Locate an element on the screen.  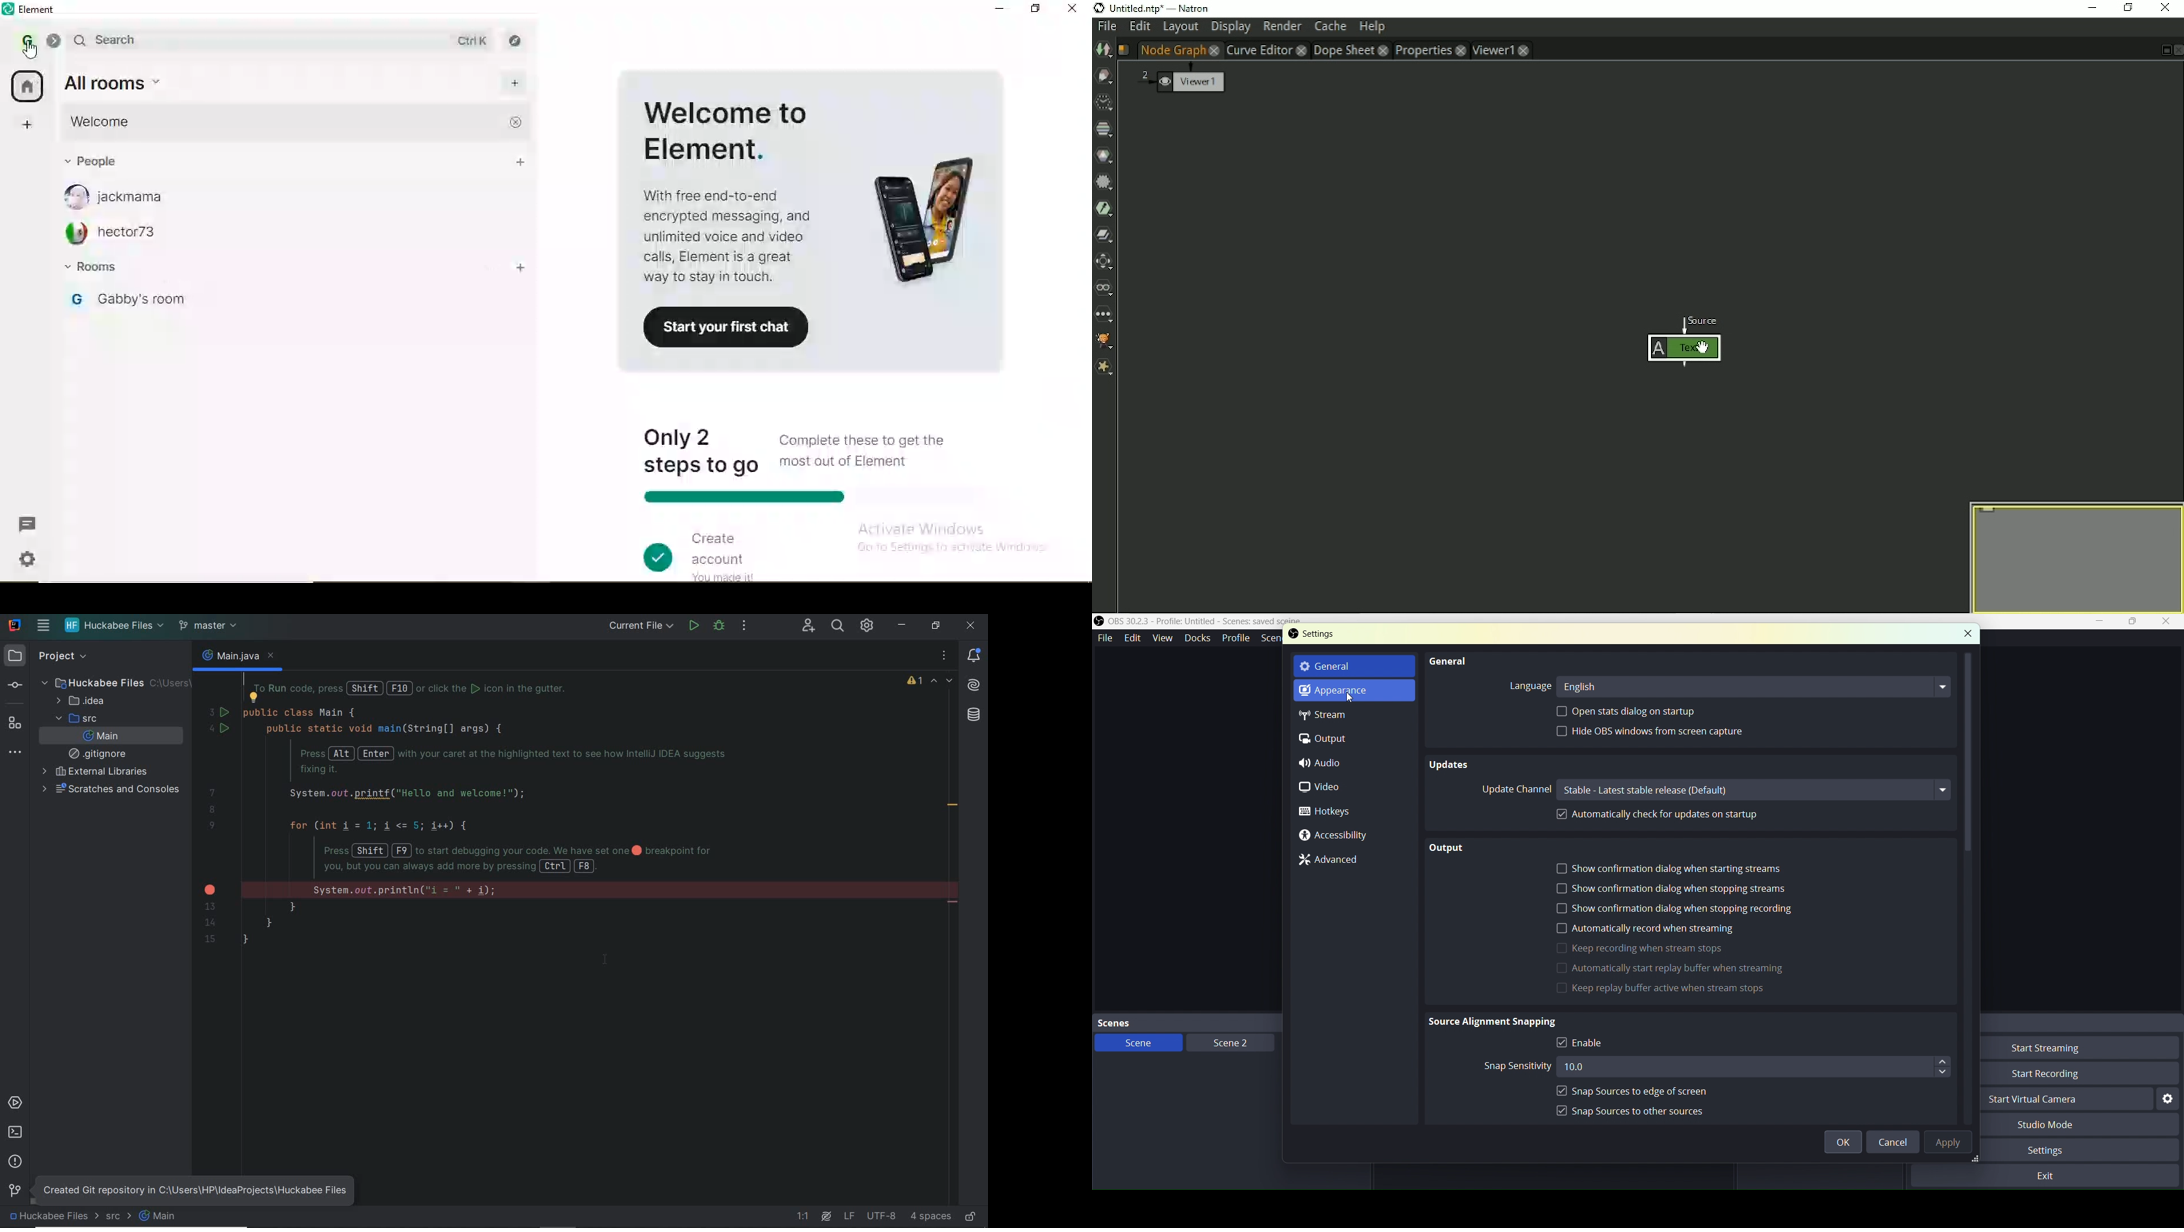
Appereance is located at coordinates (1347, 693).